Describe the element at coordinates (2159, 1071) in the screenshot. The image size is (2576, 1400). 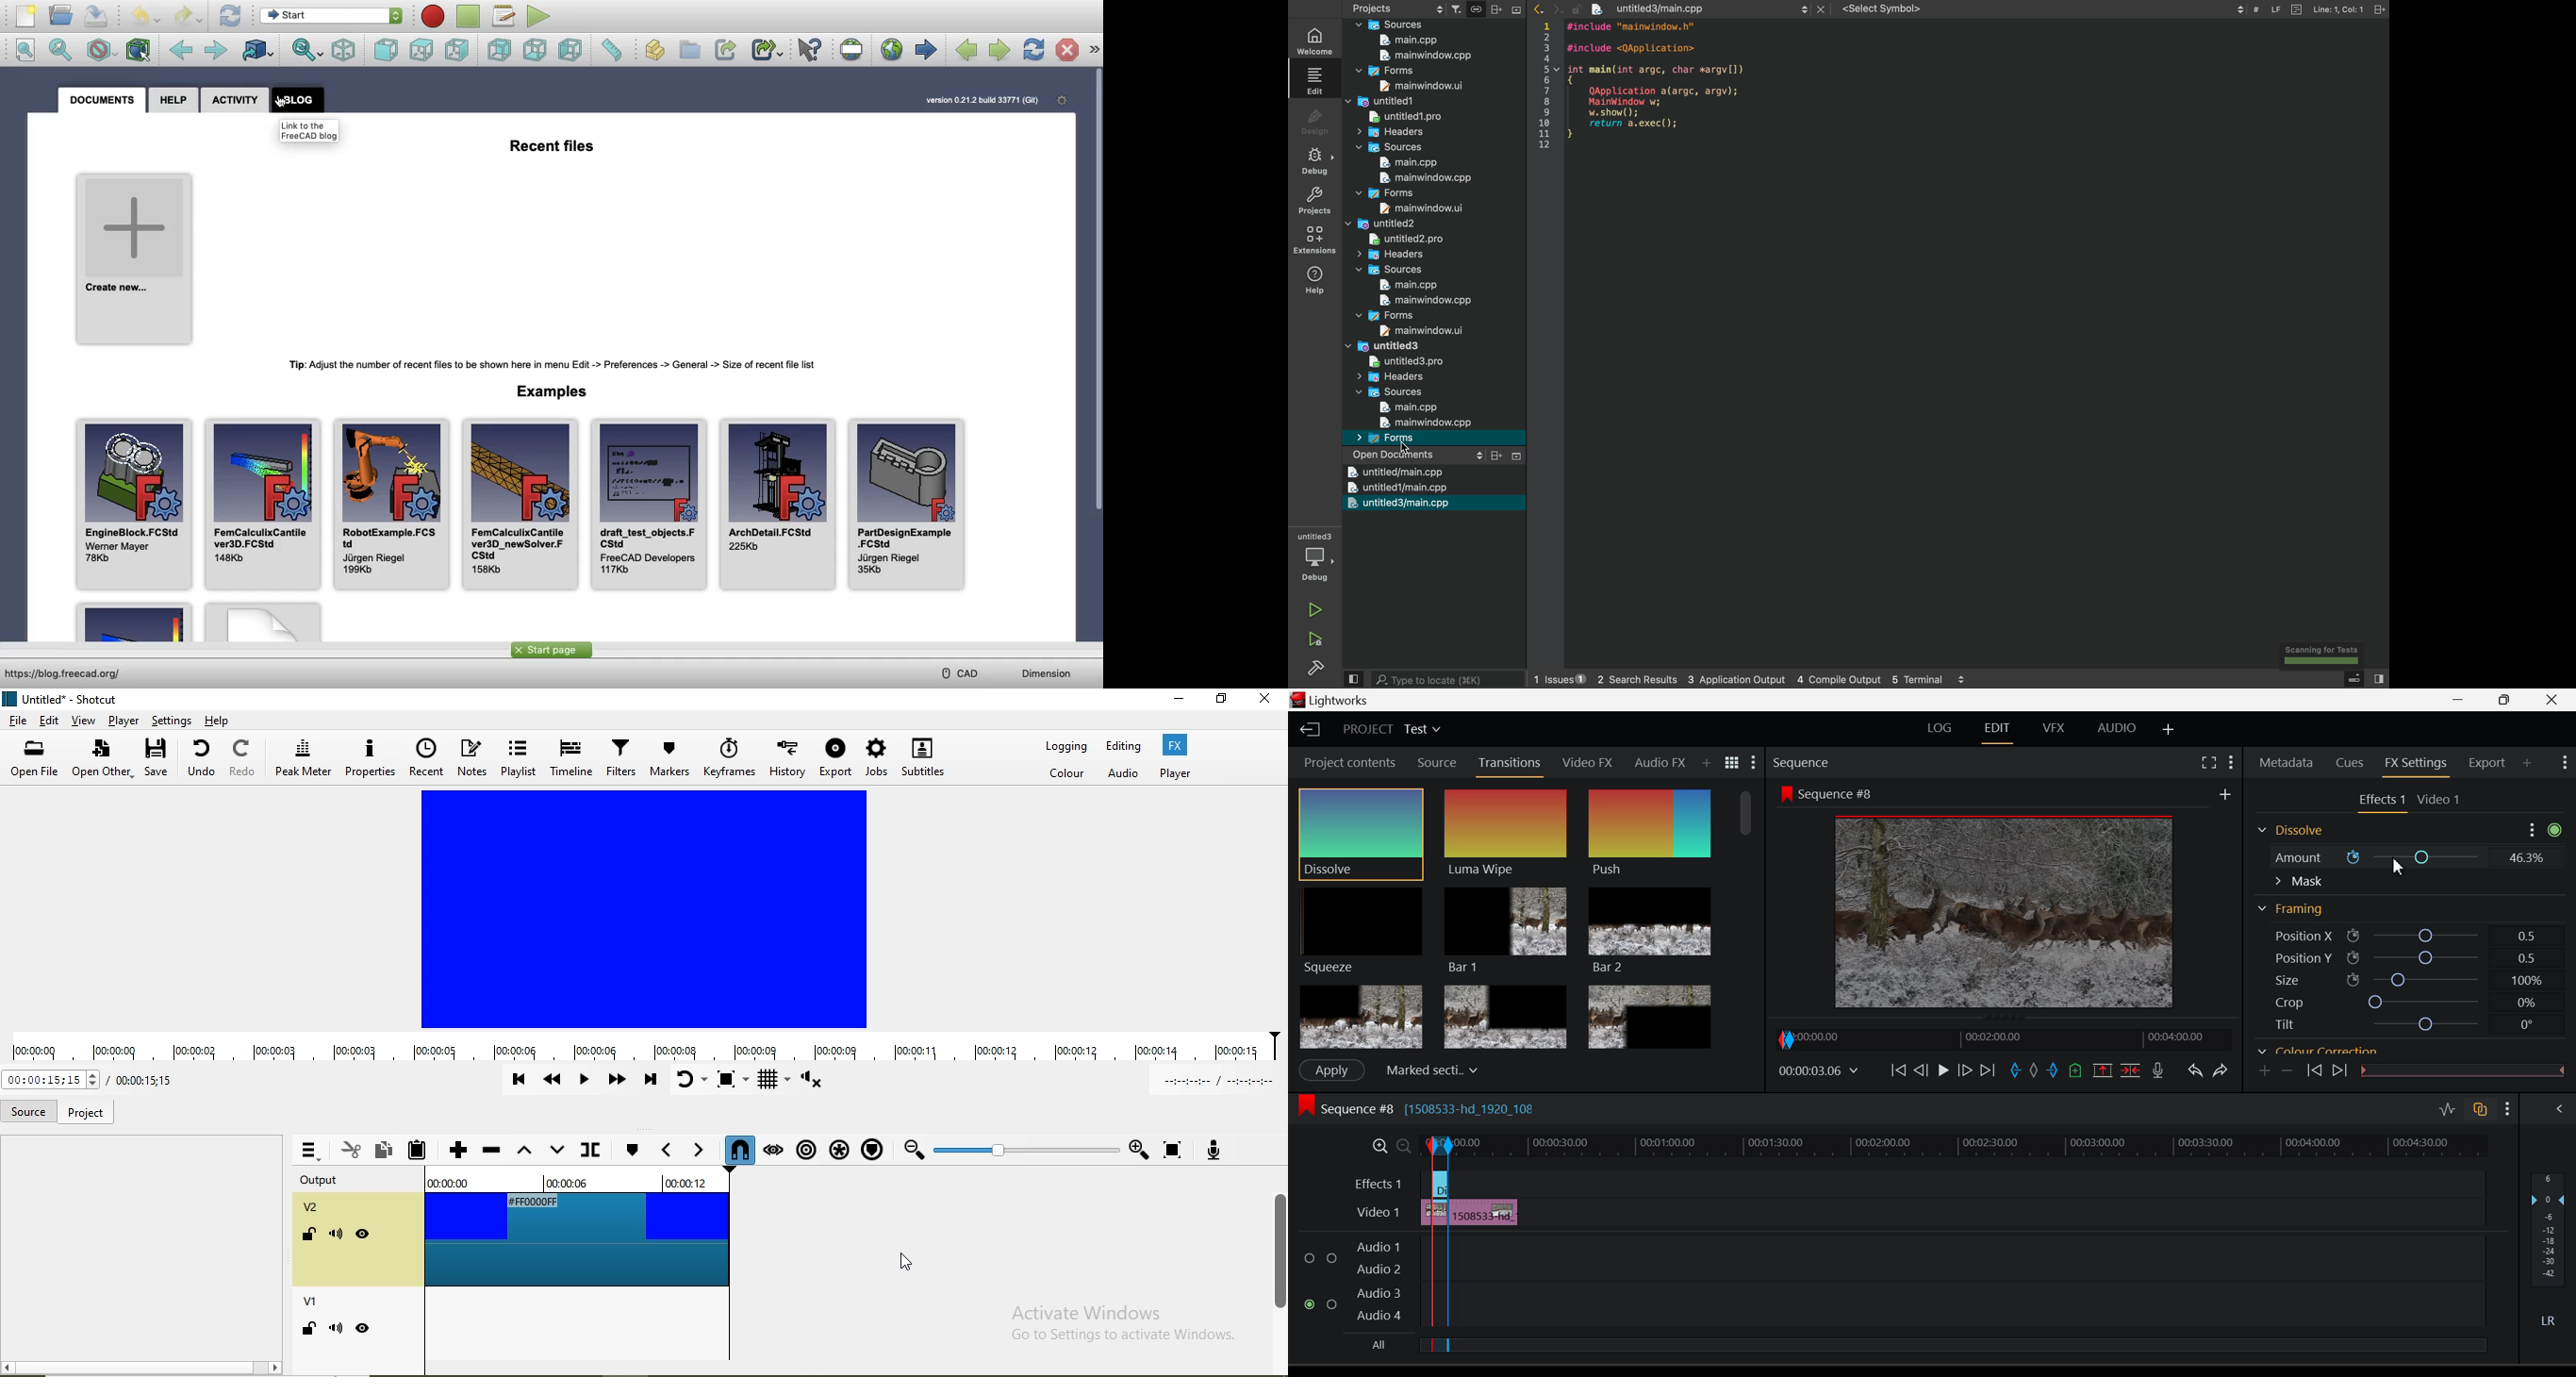
I see `Record Voiceover` at that location.